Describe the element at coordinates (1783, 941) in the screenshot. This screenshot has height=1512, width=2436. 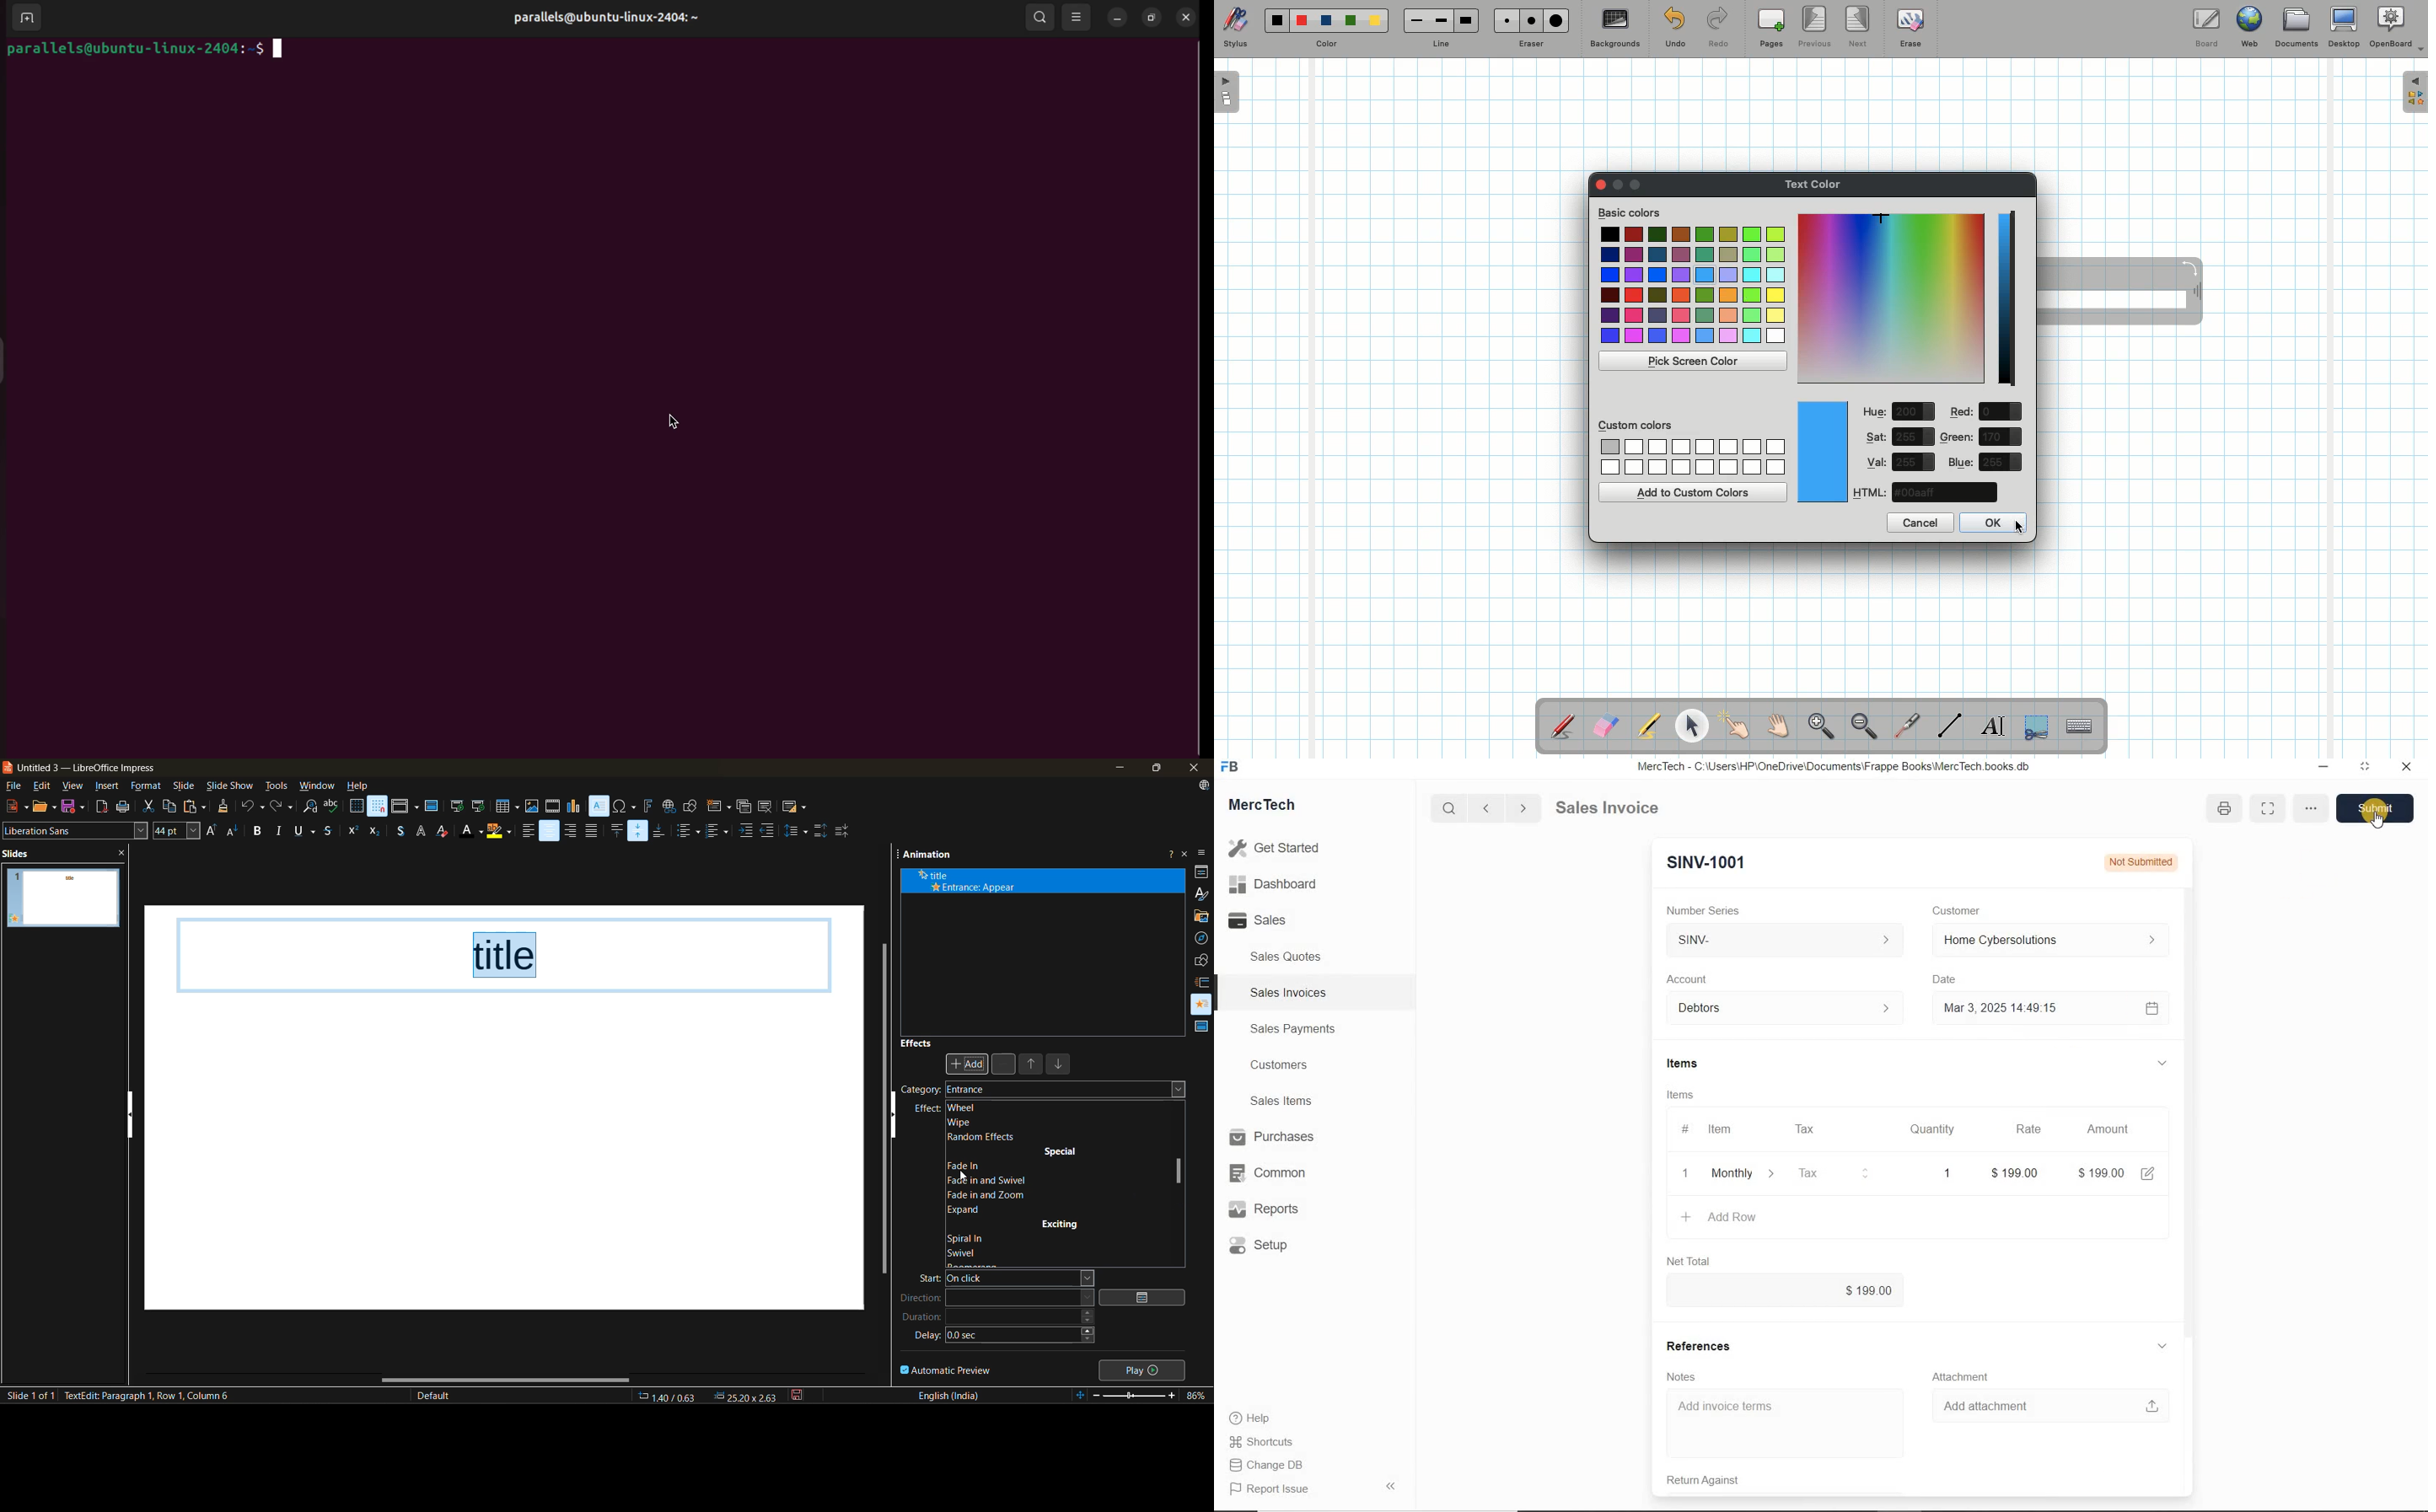
I see `SINV-` at that location.